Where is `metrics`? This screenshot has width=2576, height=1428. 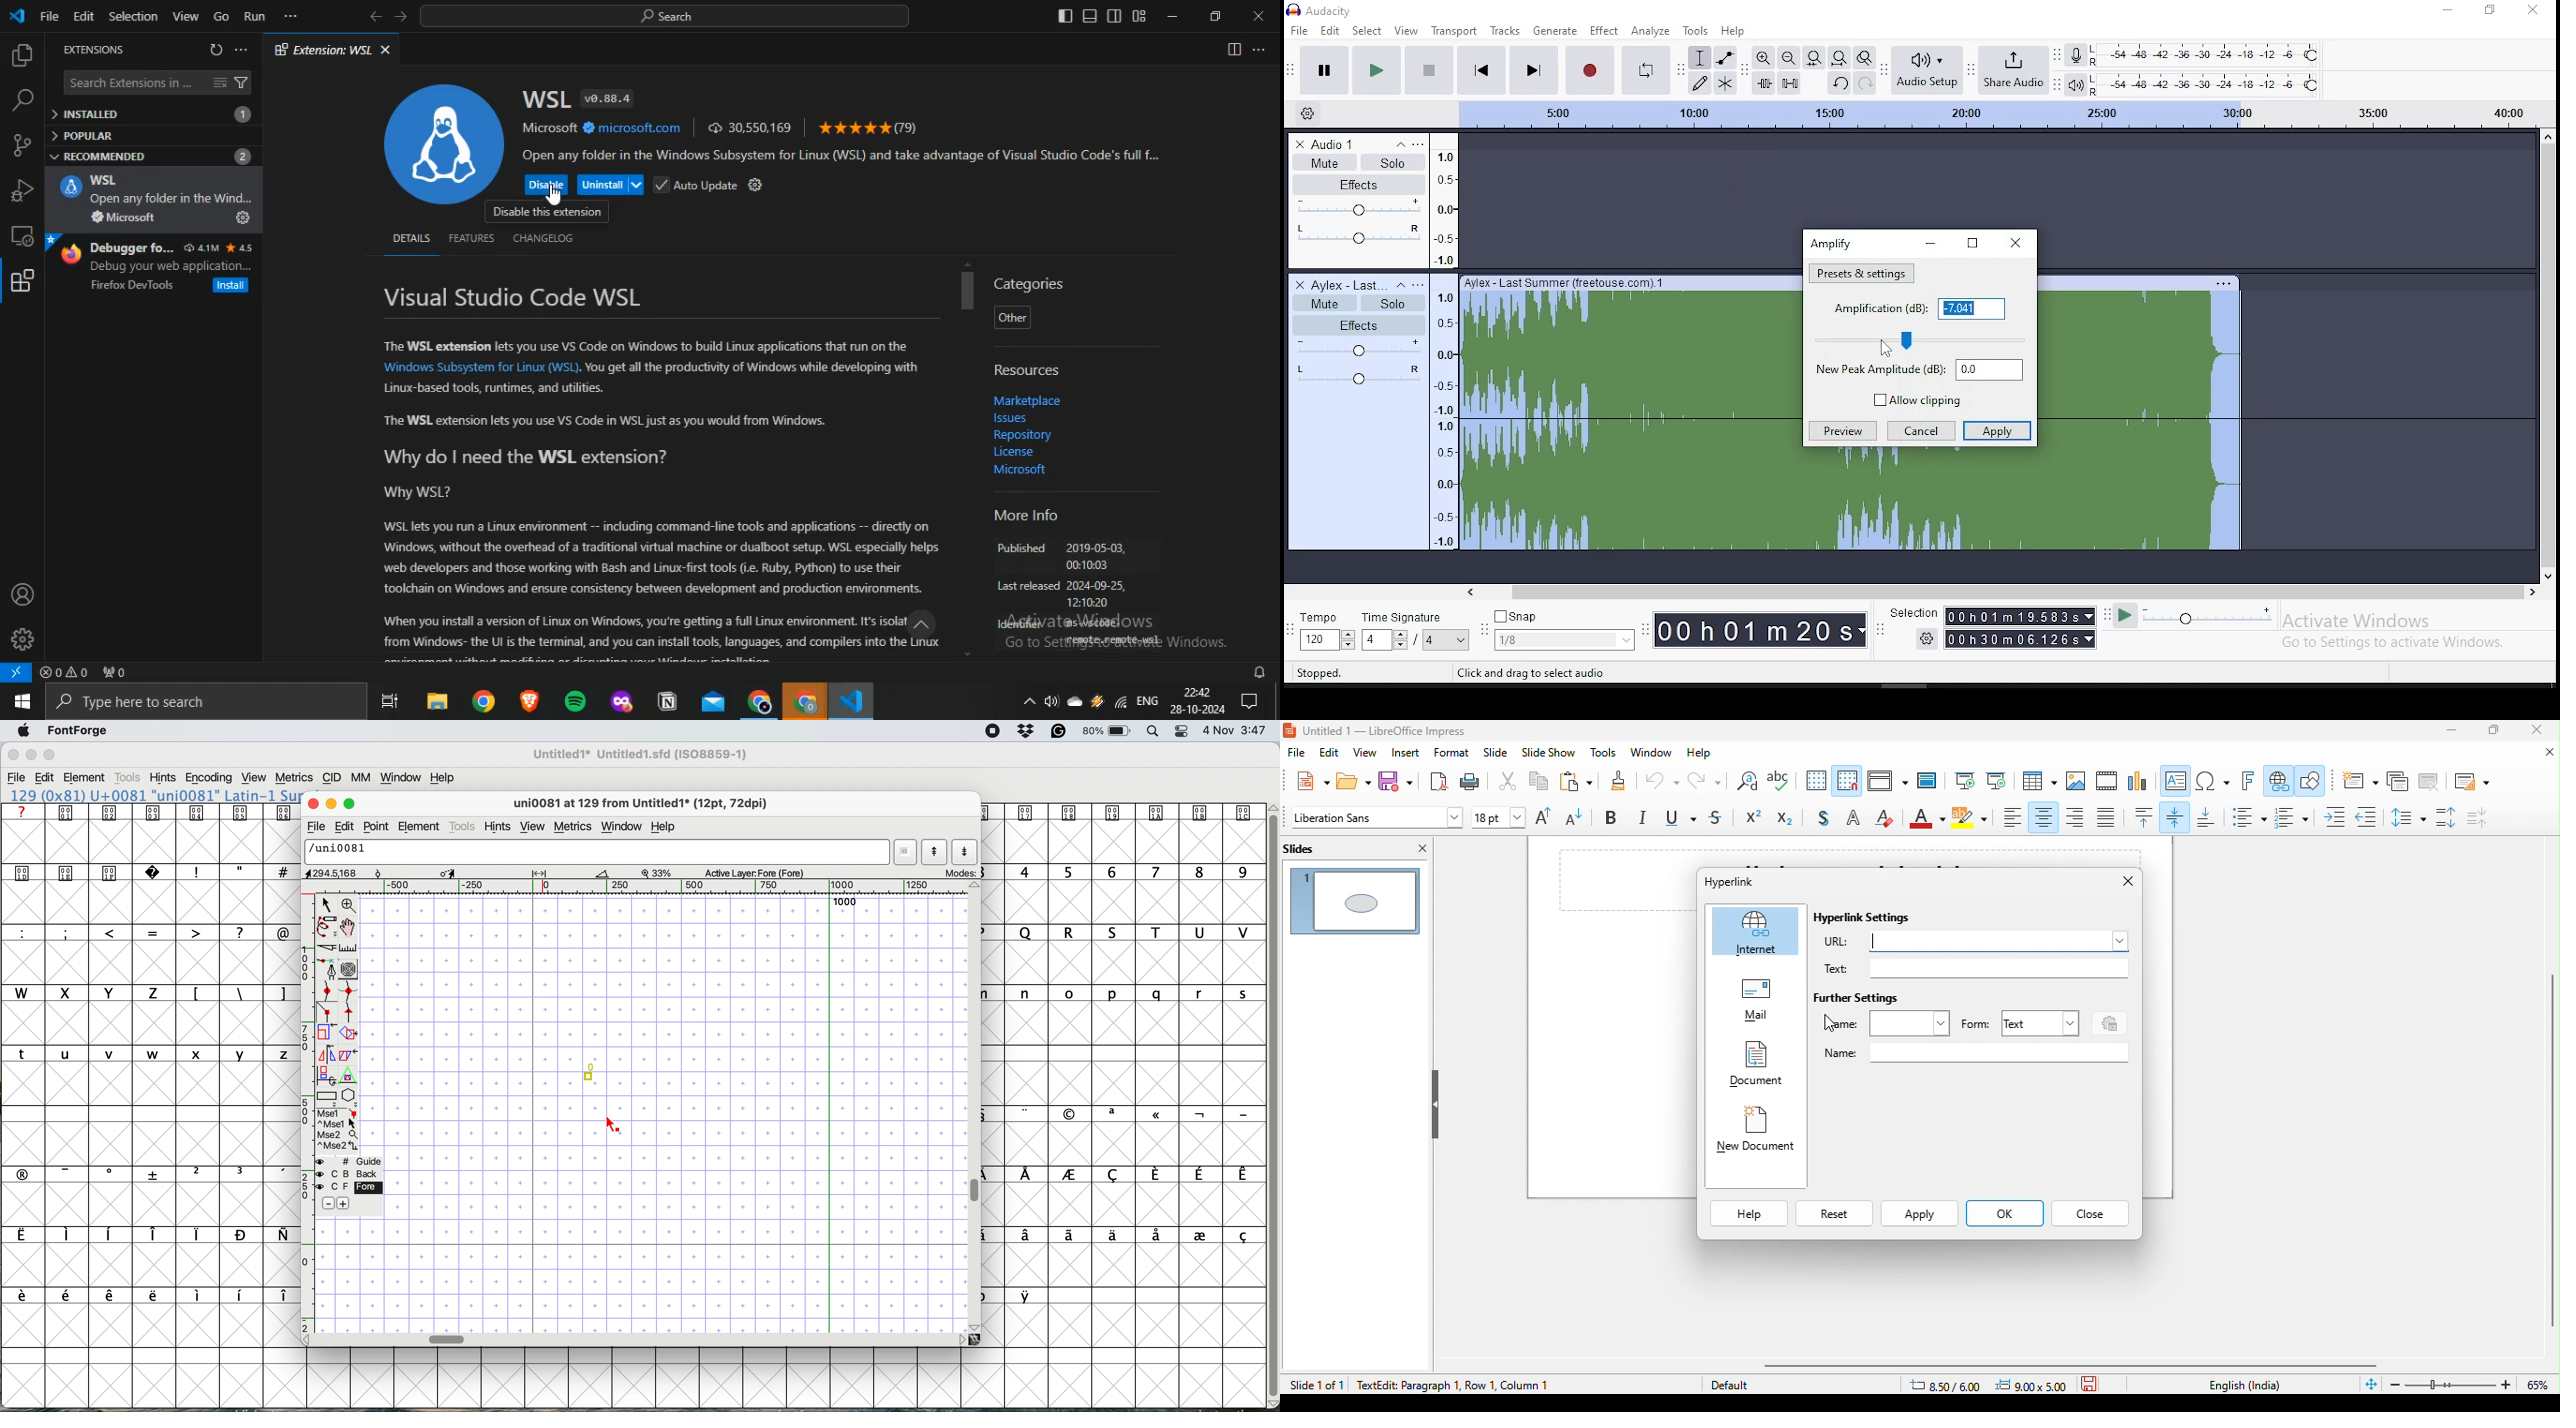
metrics is located at coordinates (574, 826).